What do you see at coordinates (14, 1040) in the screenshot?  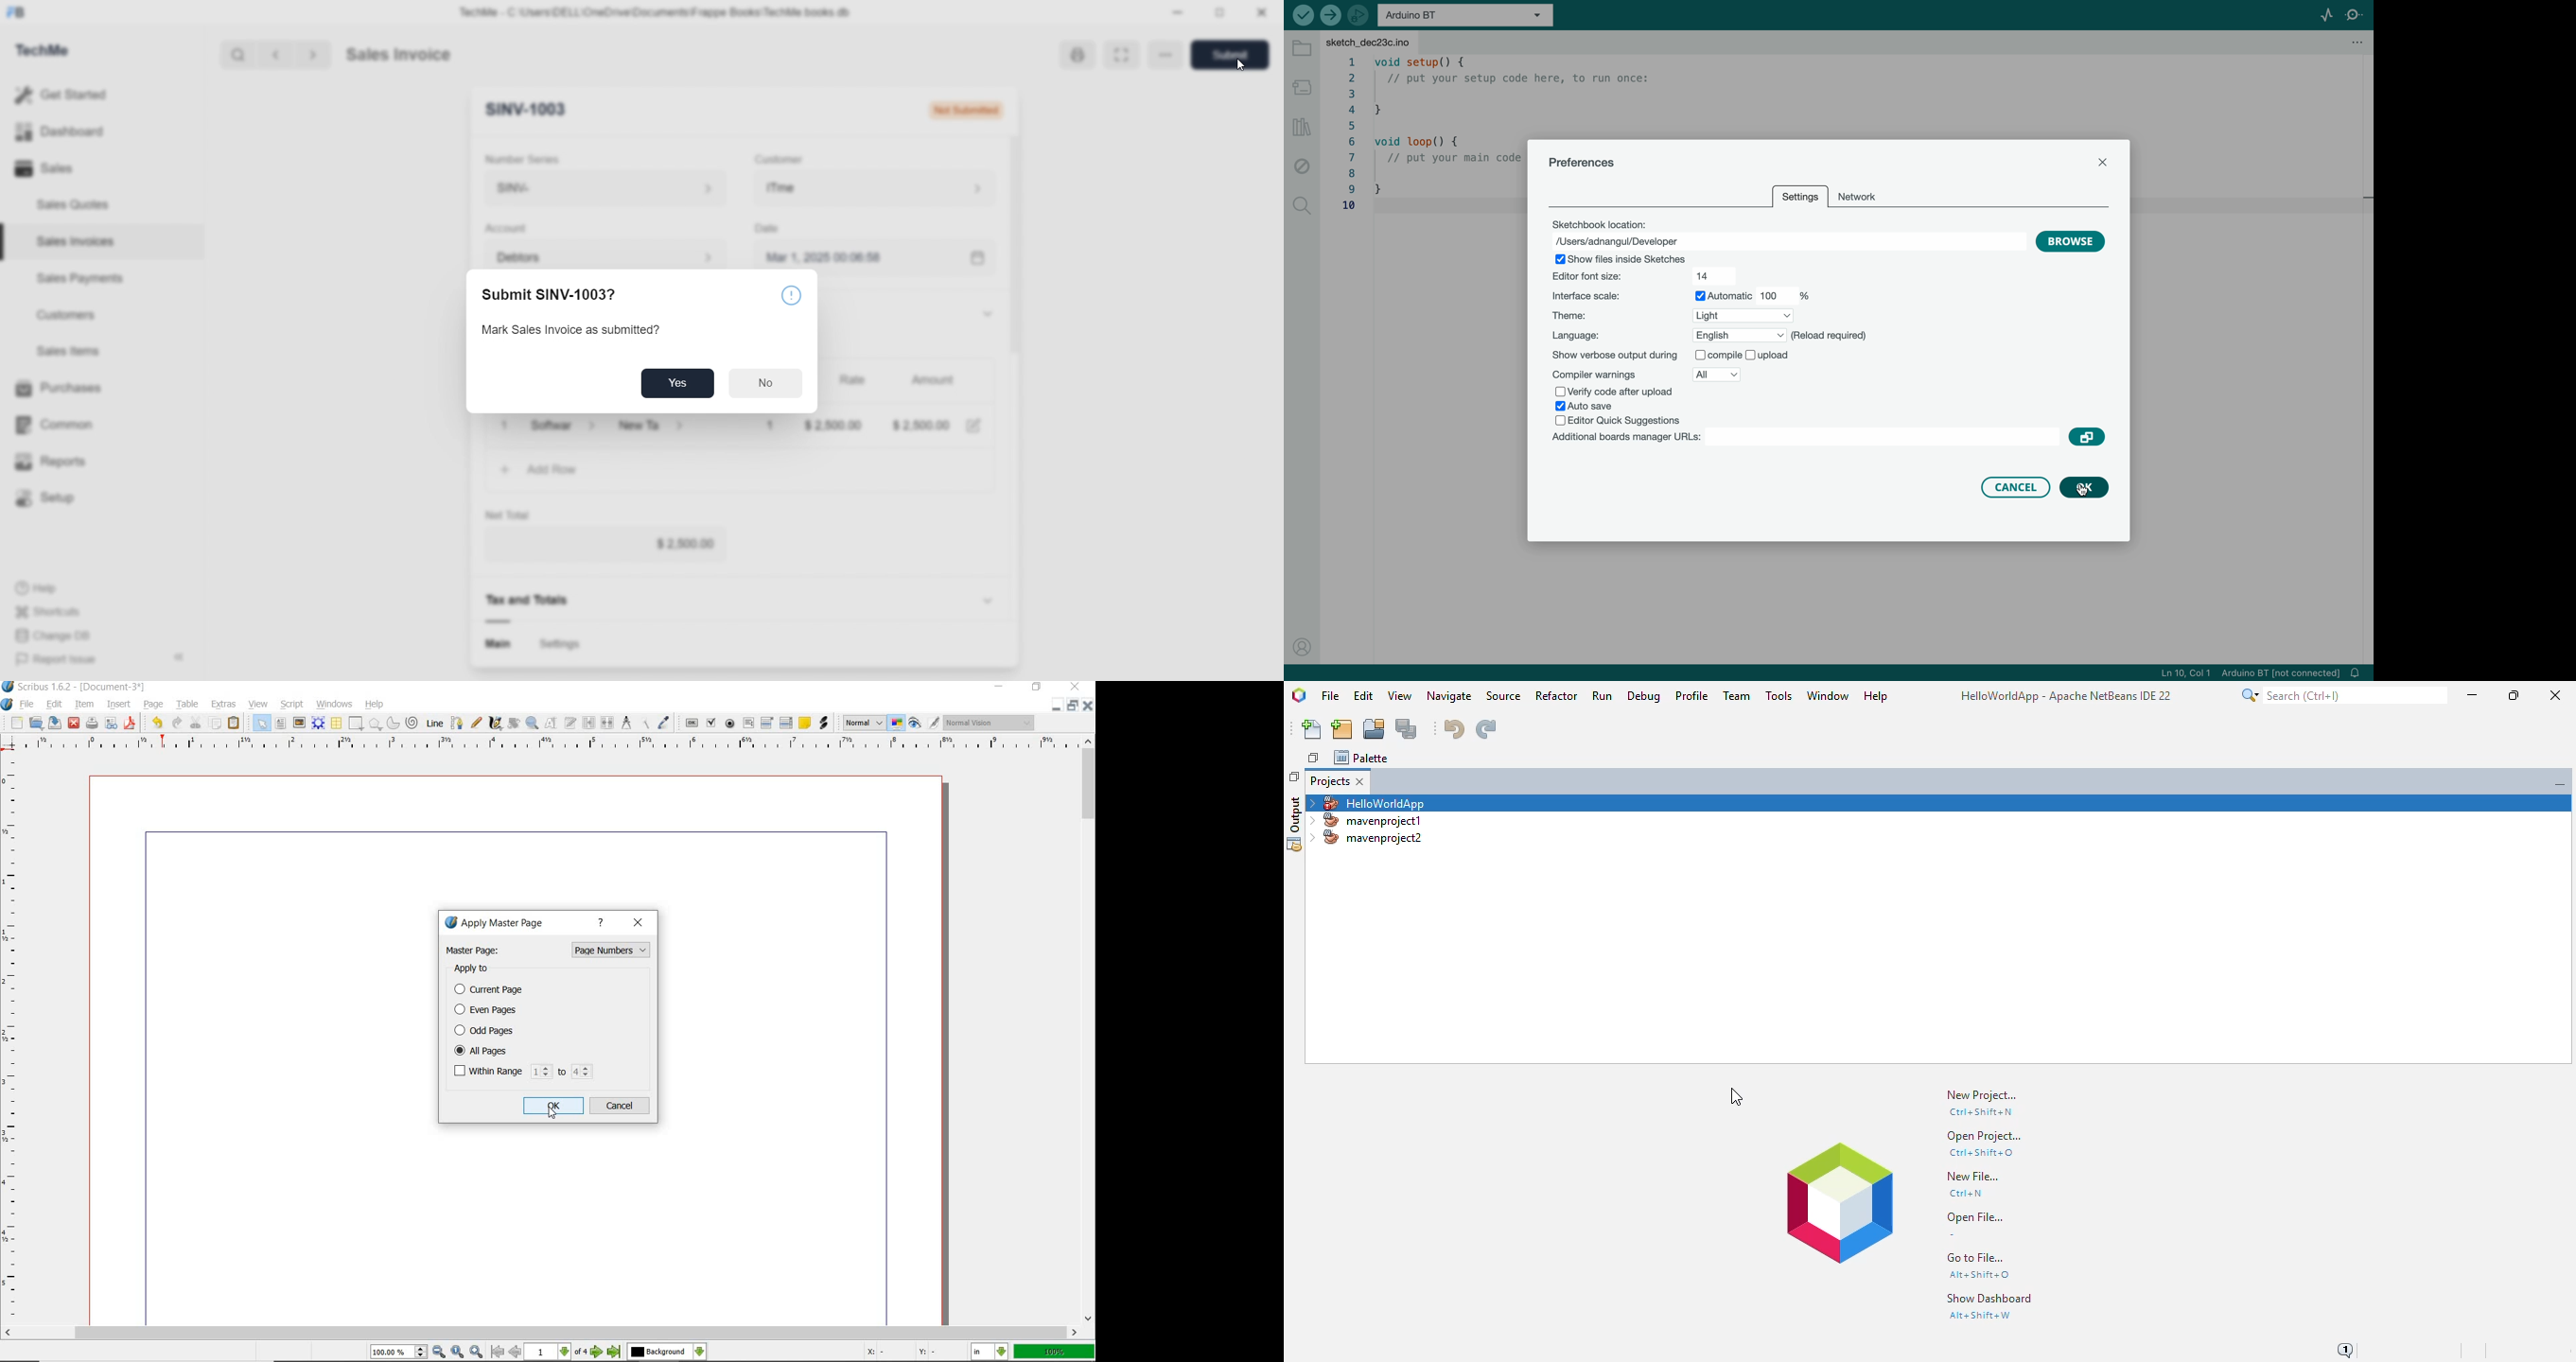 I see `Vertical Margin` at bounding box center [14, 1040].